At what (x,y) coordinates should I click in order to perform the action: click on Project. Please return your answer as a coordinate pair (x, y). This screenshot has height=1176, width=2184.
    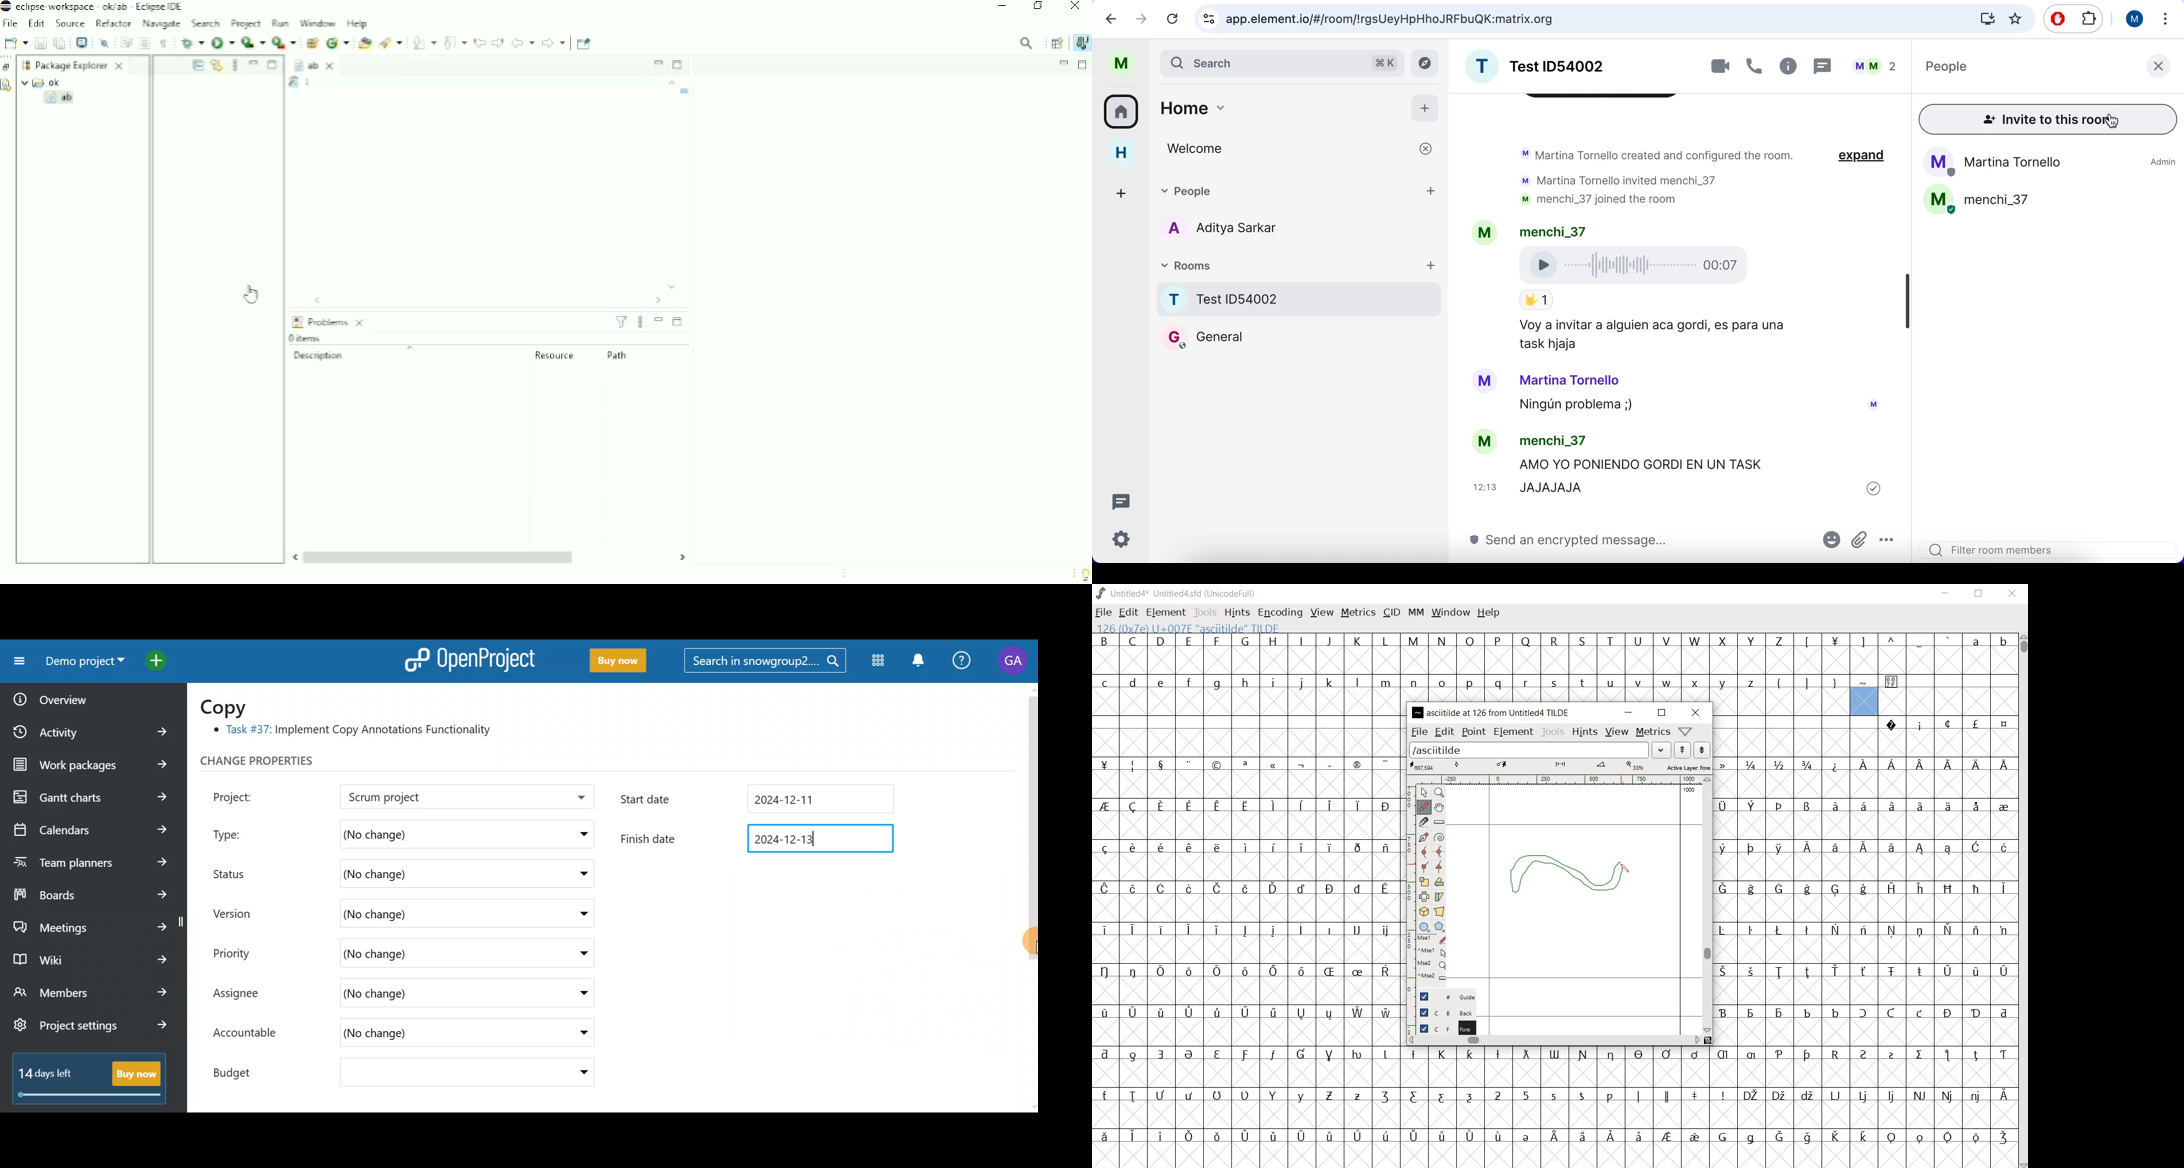
    Looking at the image, I should click on (246, 795).